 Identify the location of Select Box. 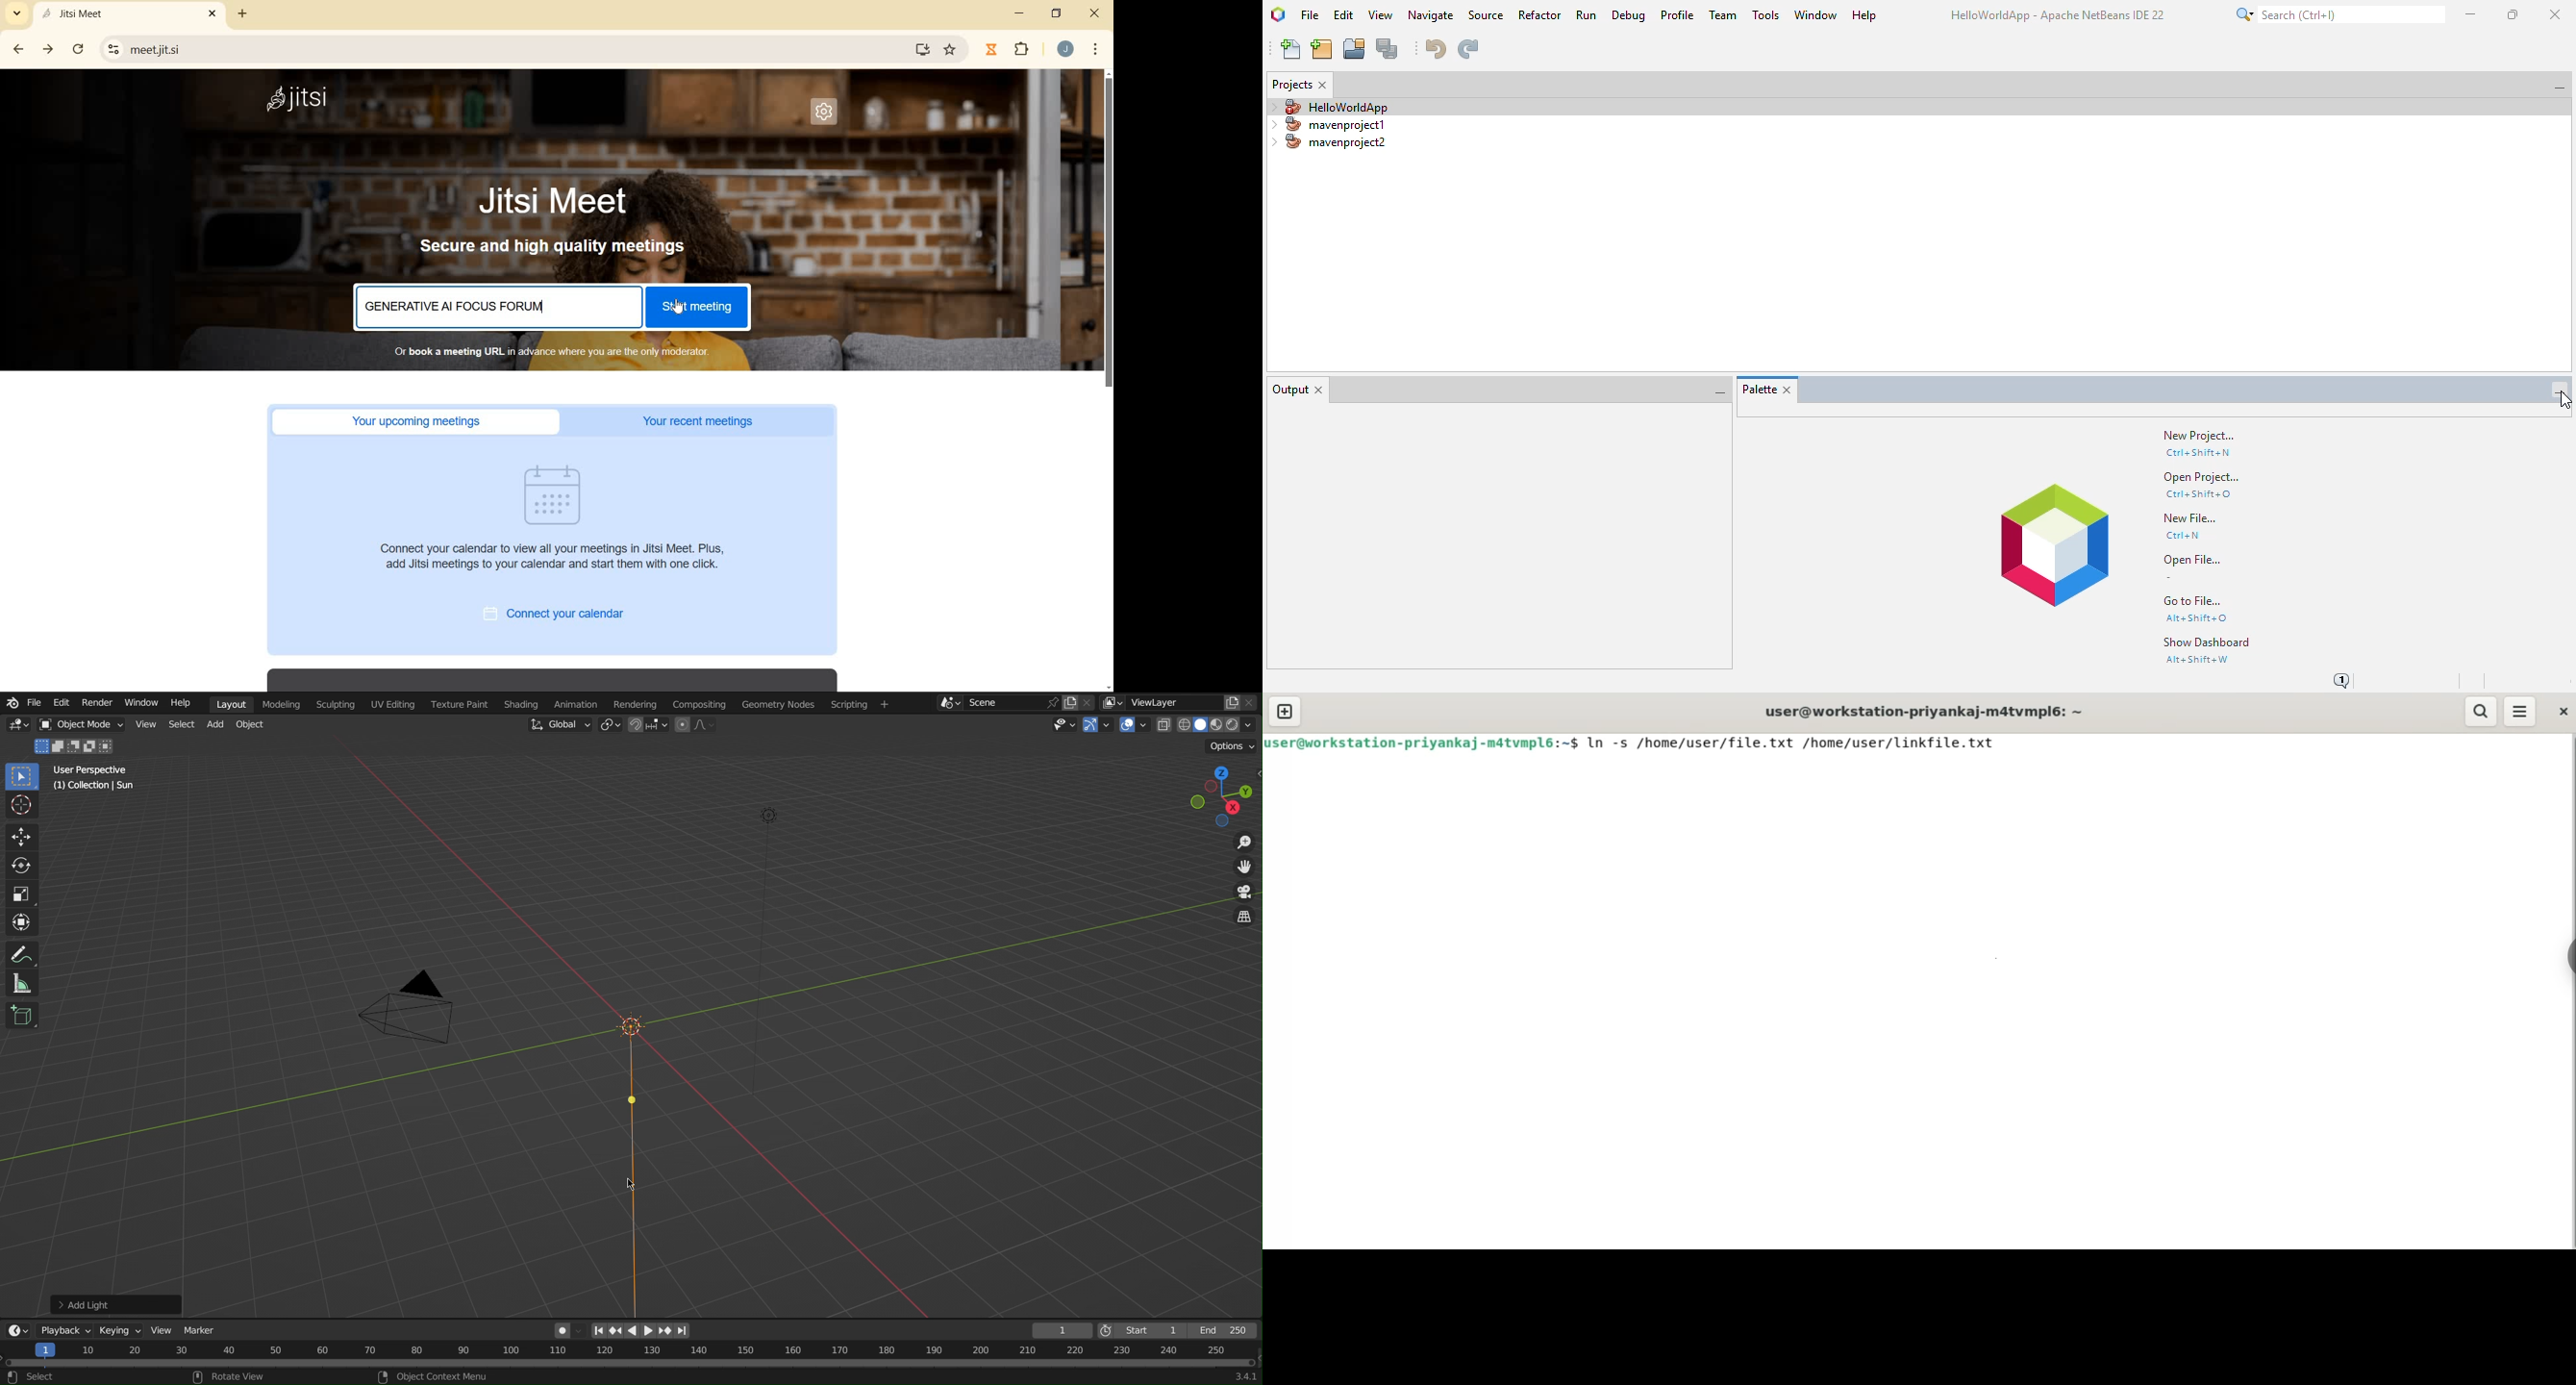
(24, 778).